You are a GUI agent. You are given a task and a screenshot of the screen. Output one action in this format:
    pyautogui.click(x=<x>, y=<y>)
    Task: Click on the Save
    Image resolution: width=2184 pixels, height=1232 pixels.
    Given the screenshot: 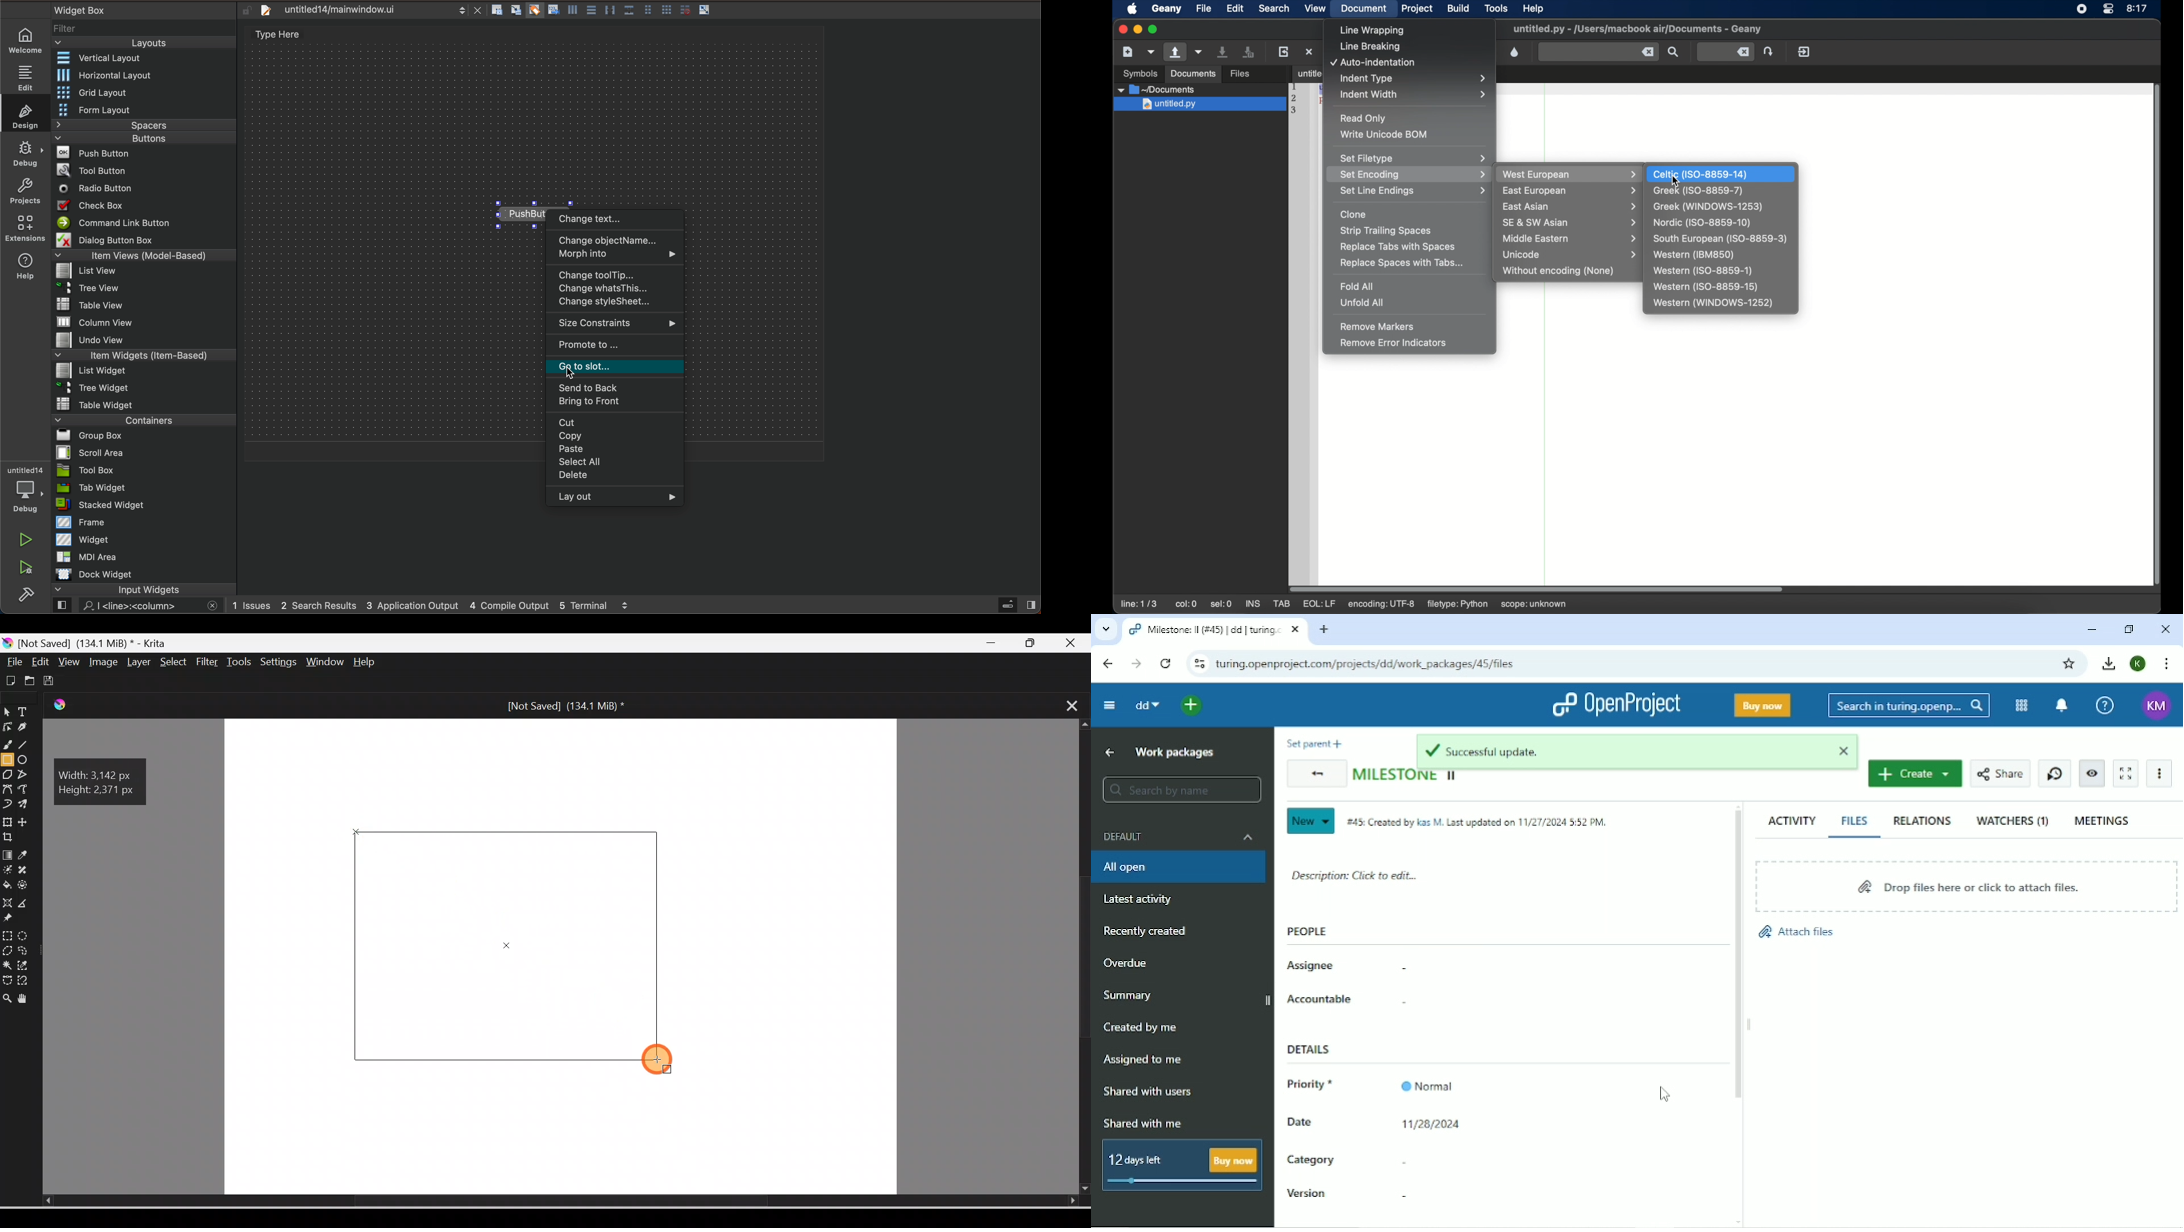 What is the action you would take?
    pyautogui.click(x=51, y=679)
    